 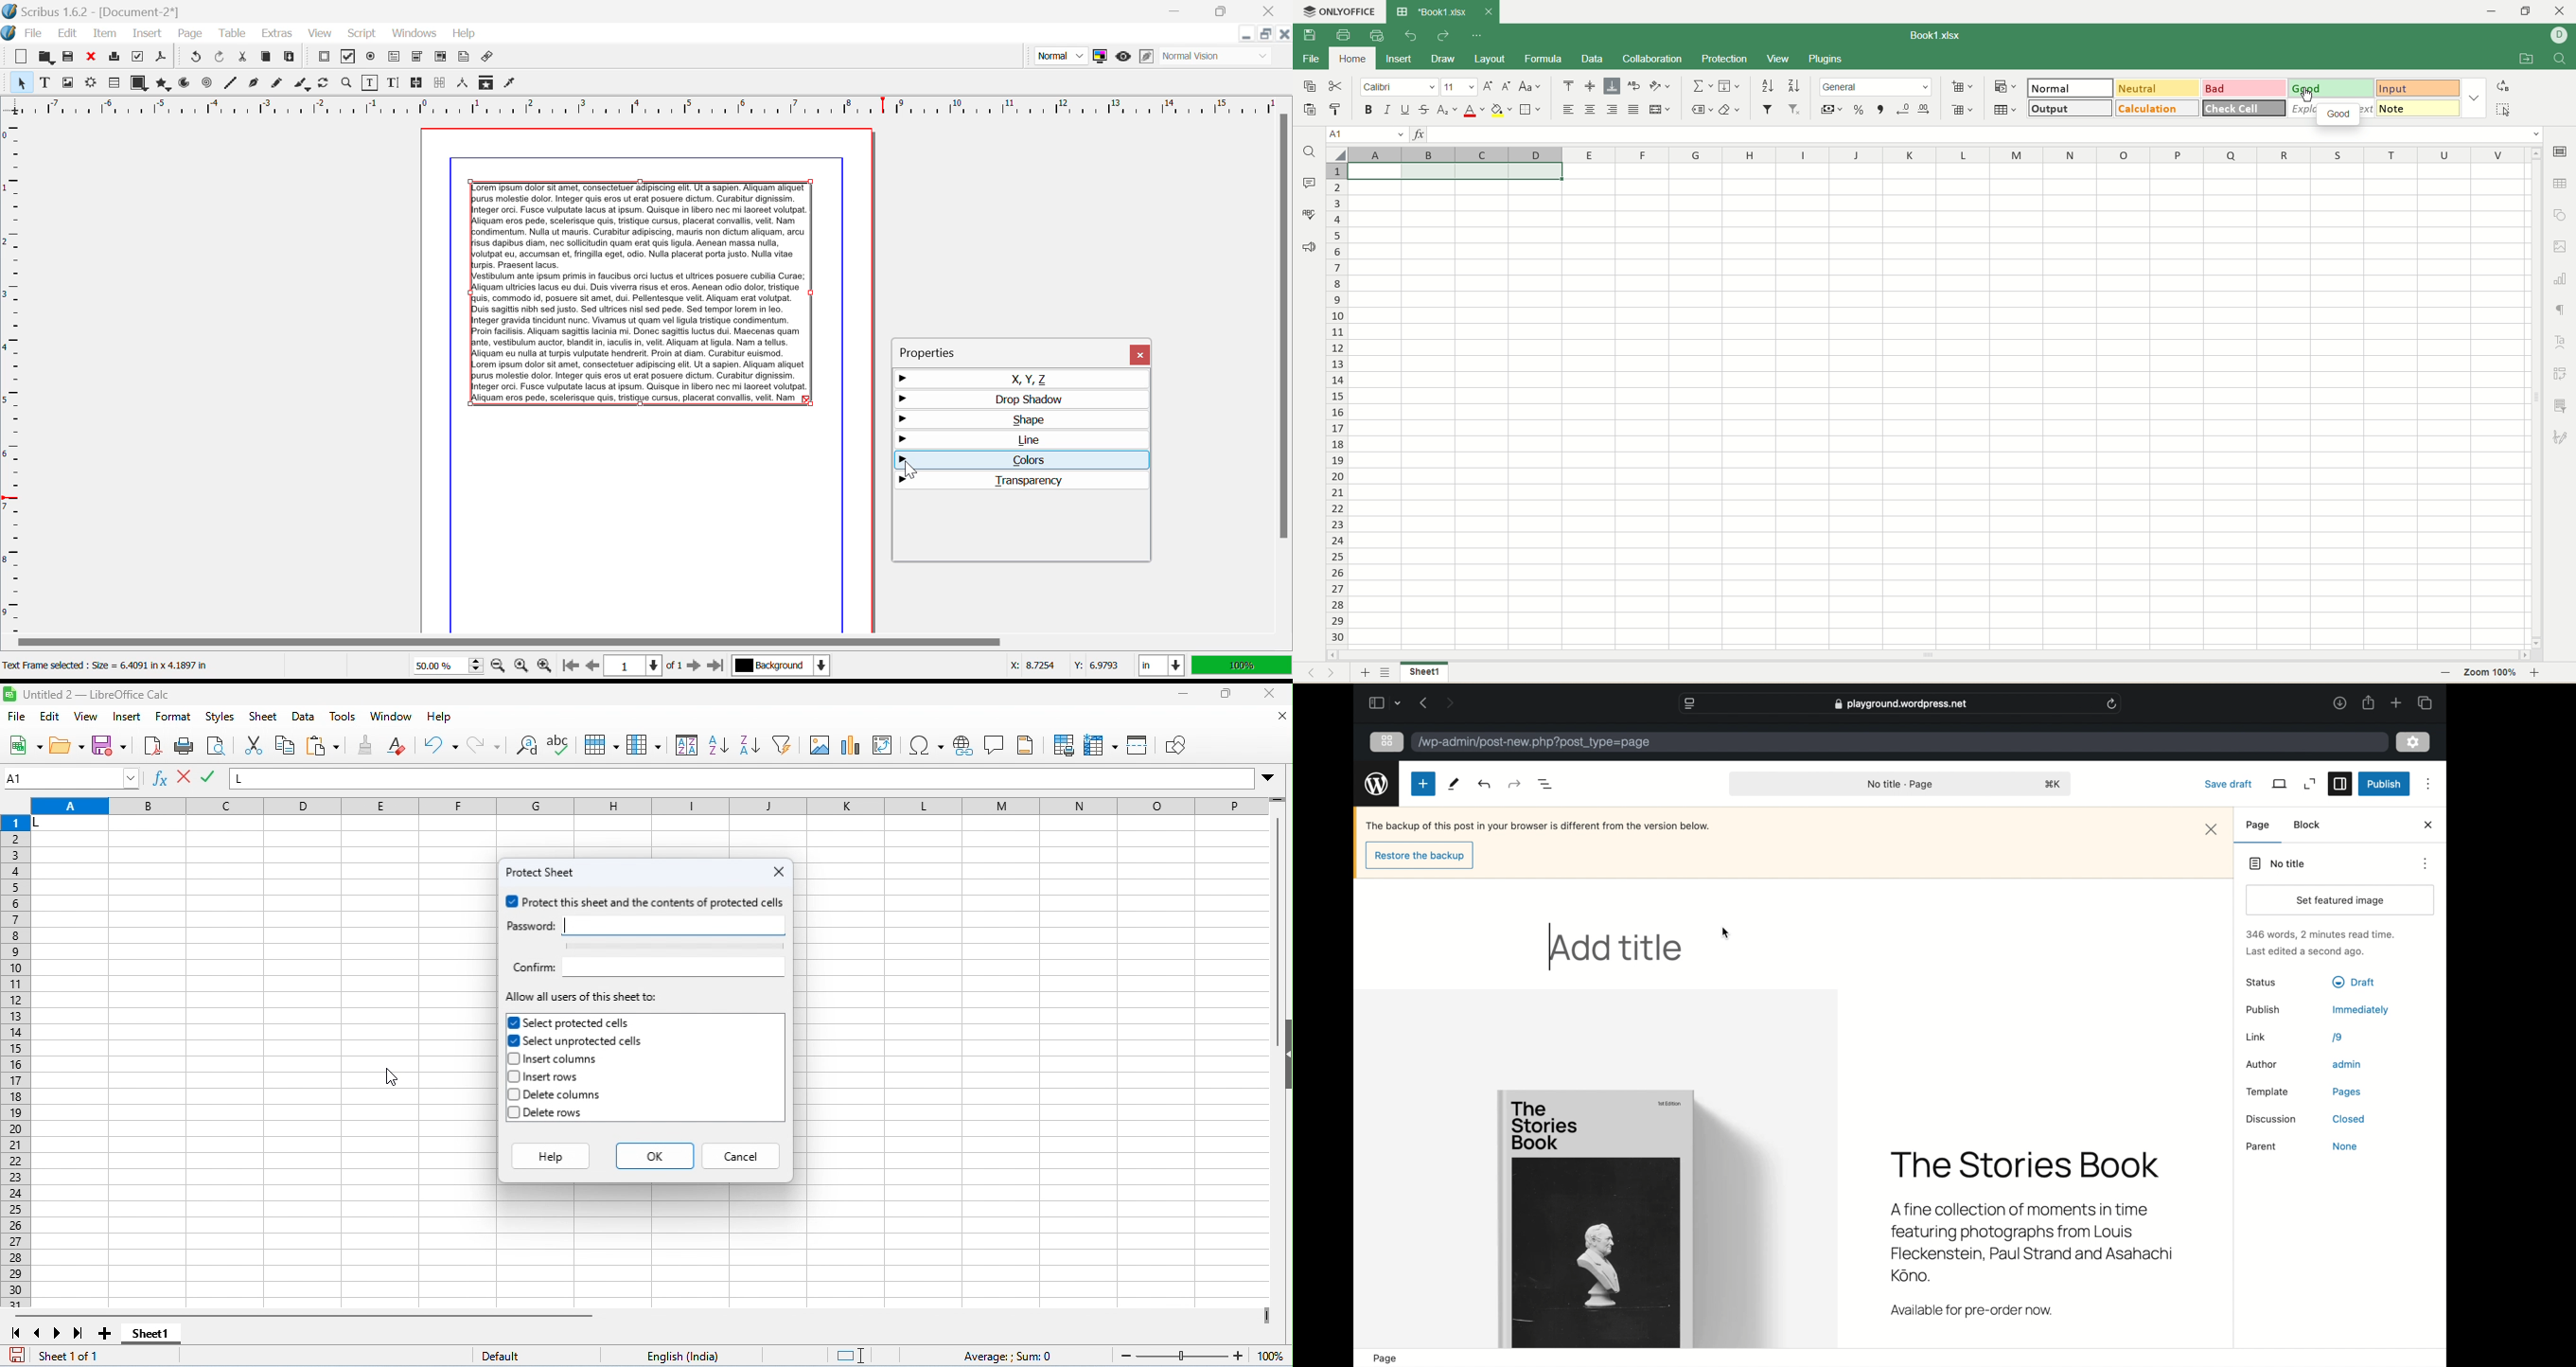 I want to click on Edit in Preview Mode, so click(x=1148, y=57).